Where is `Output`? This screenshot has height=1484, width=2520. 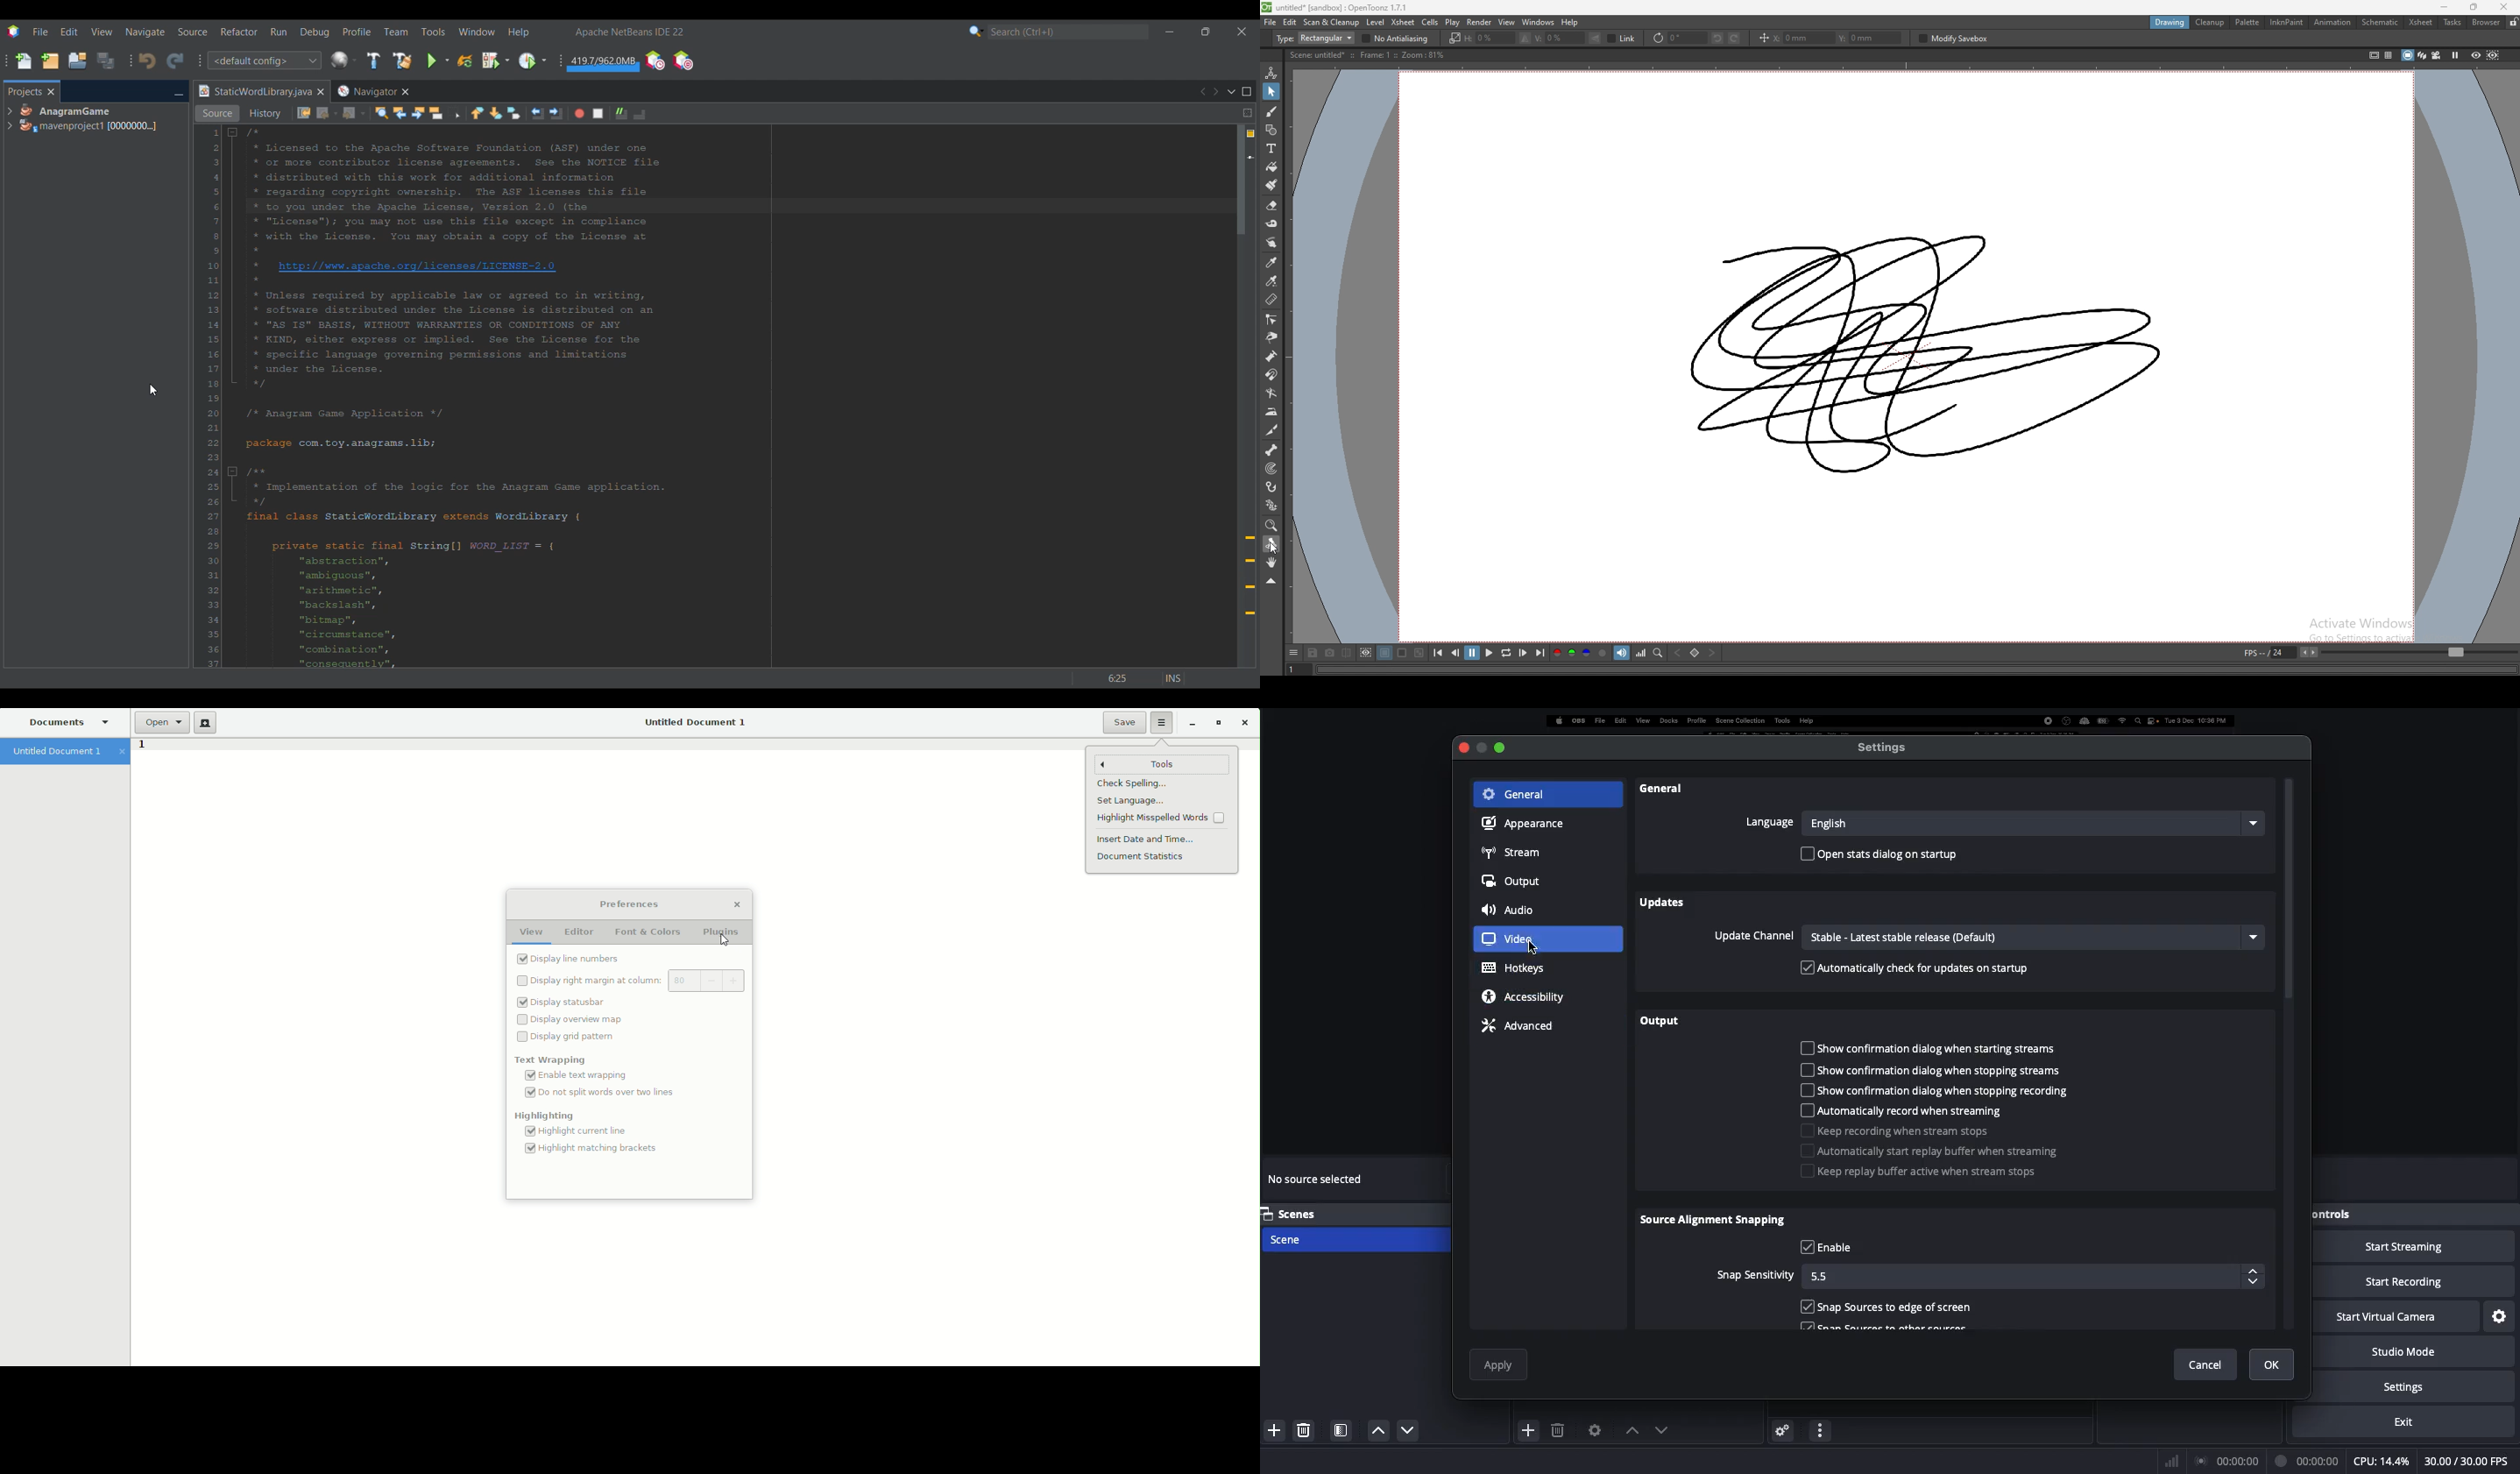
Output is located at coordinates (1666, 1021).